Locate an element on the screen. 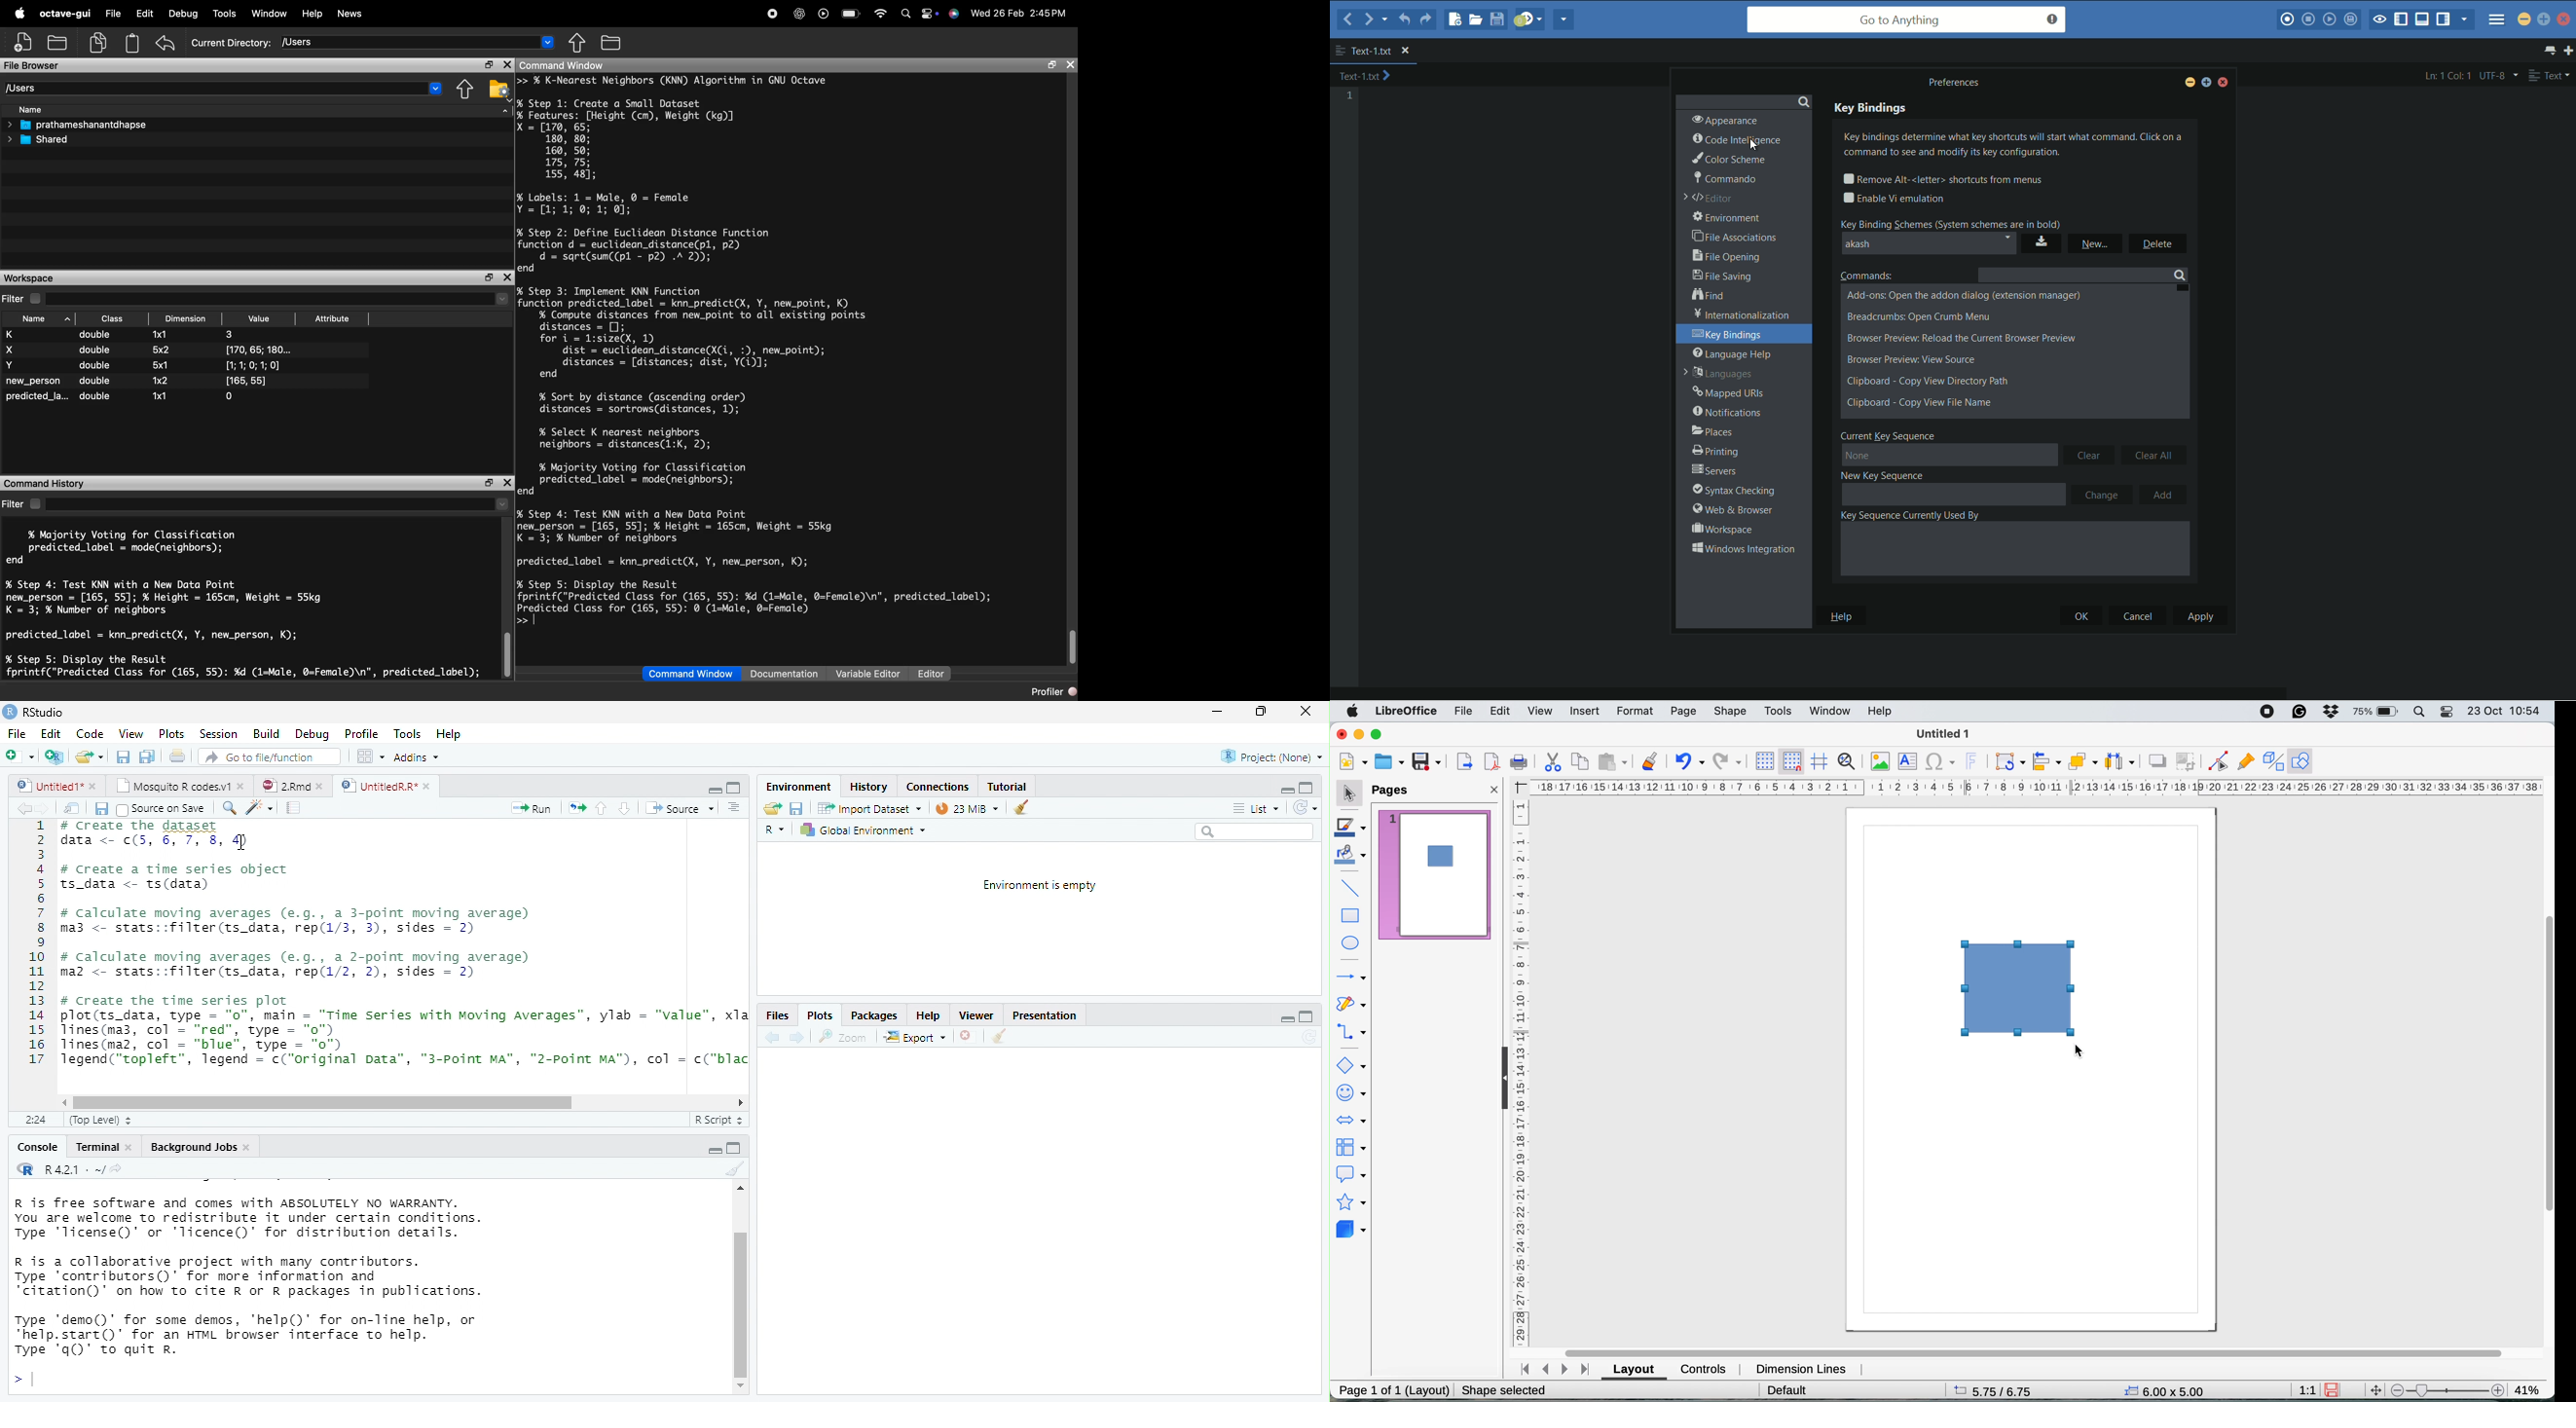 The image size is (2576, 1428). default is located at coordinates (1774, 1389).